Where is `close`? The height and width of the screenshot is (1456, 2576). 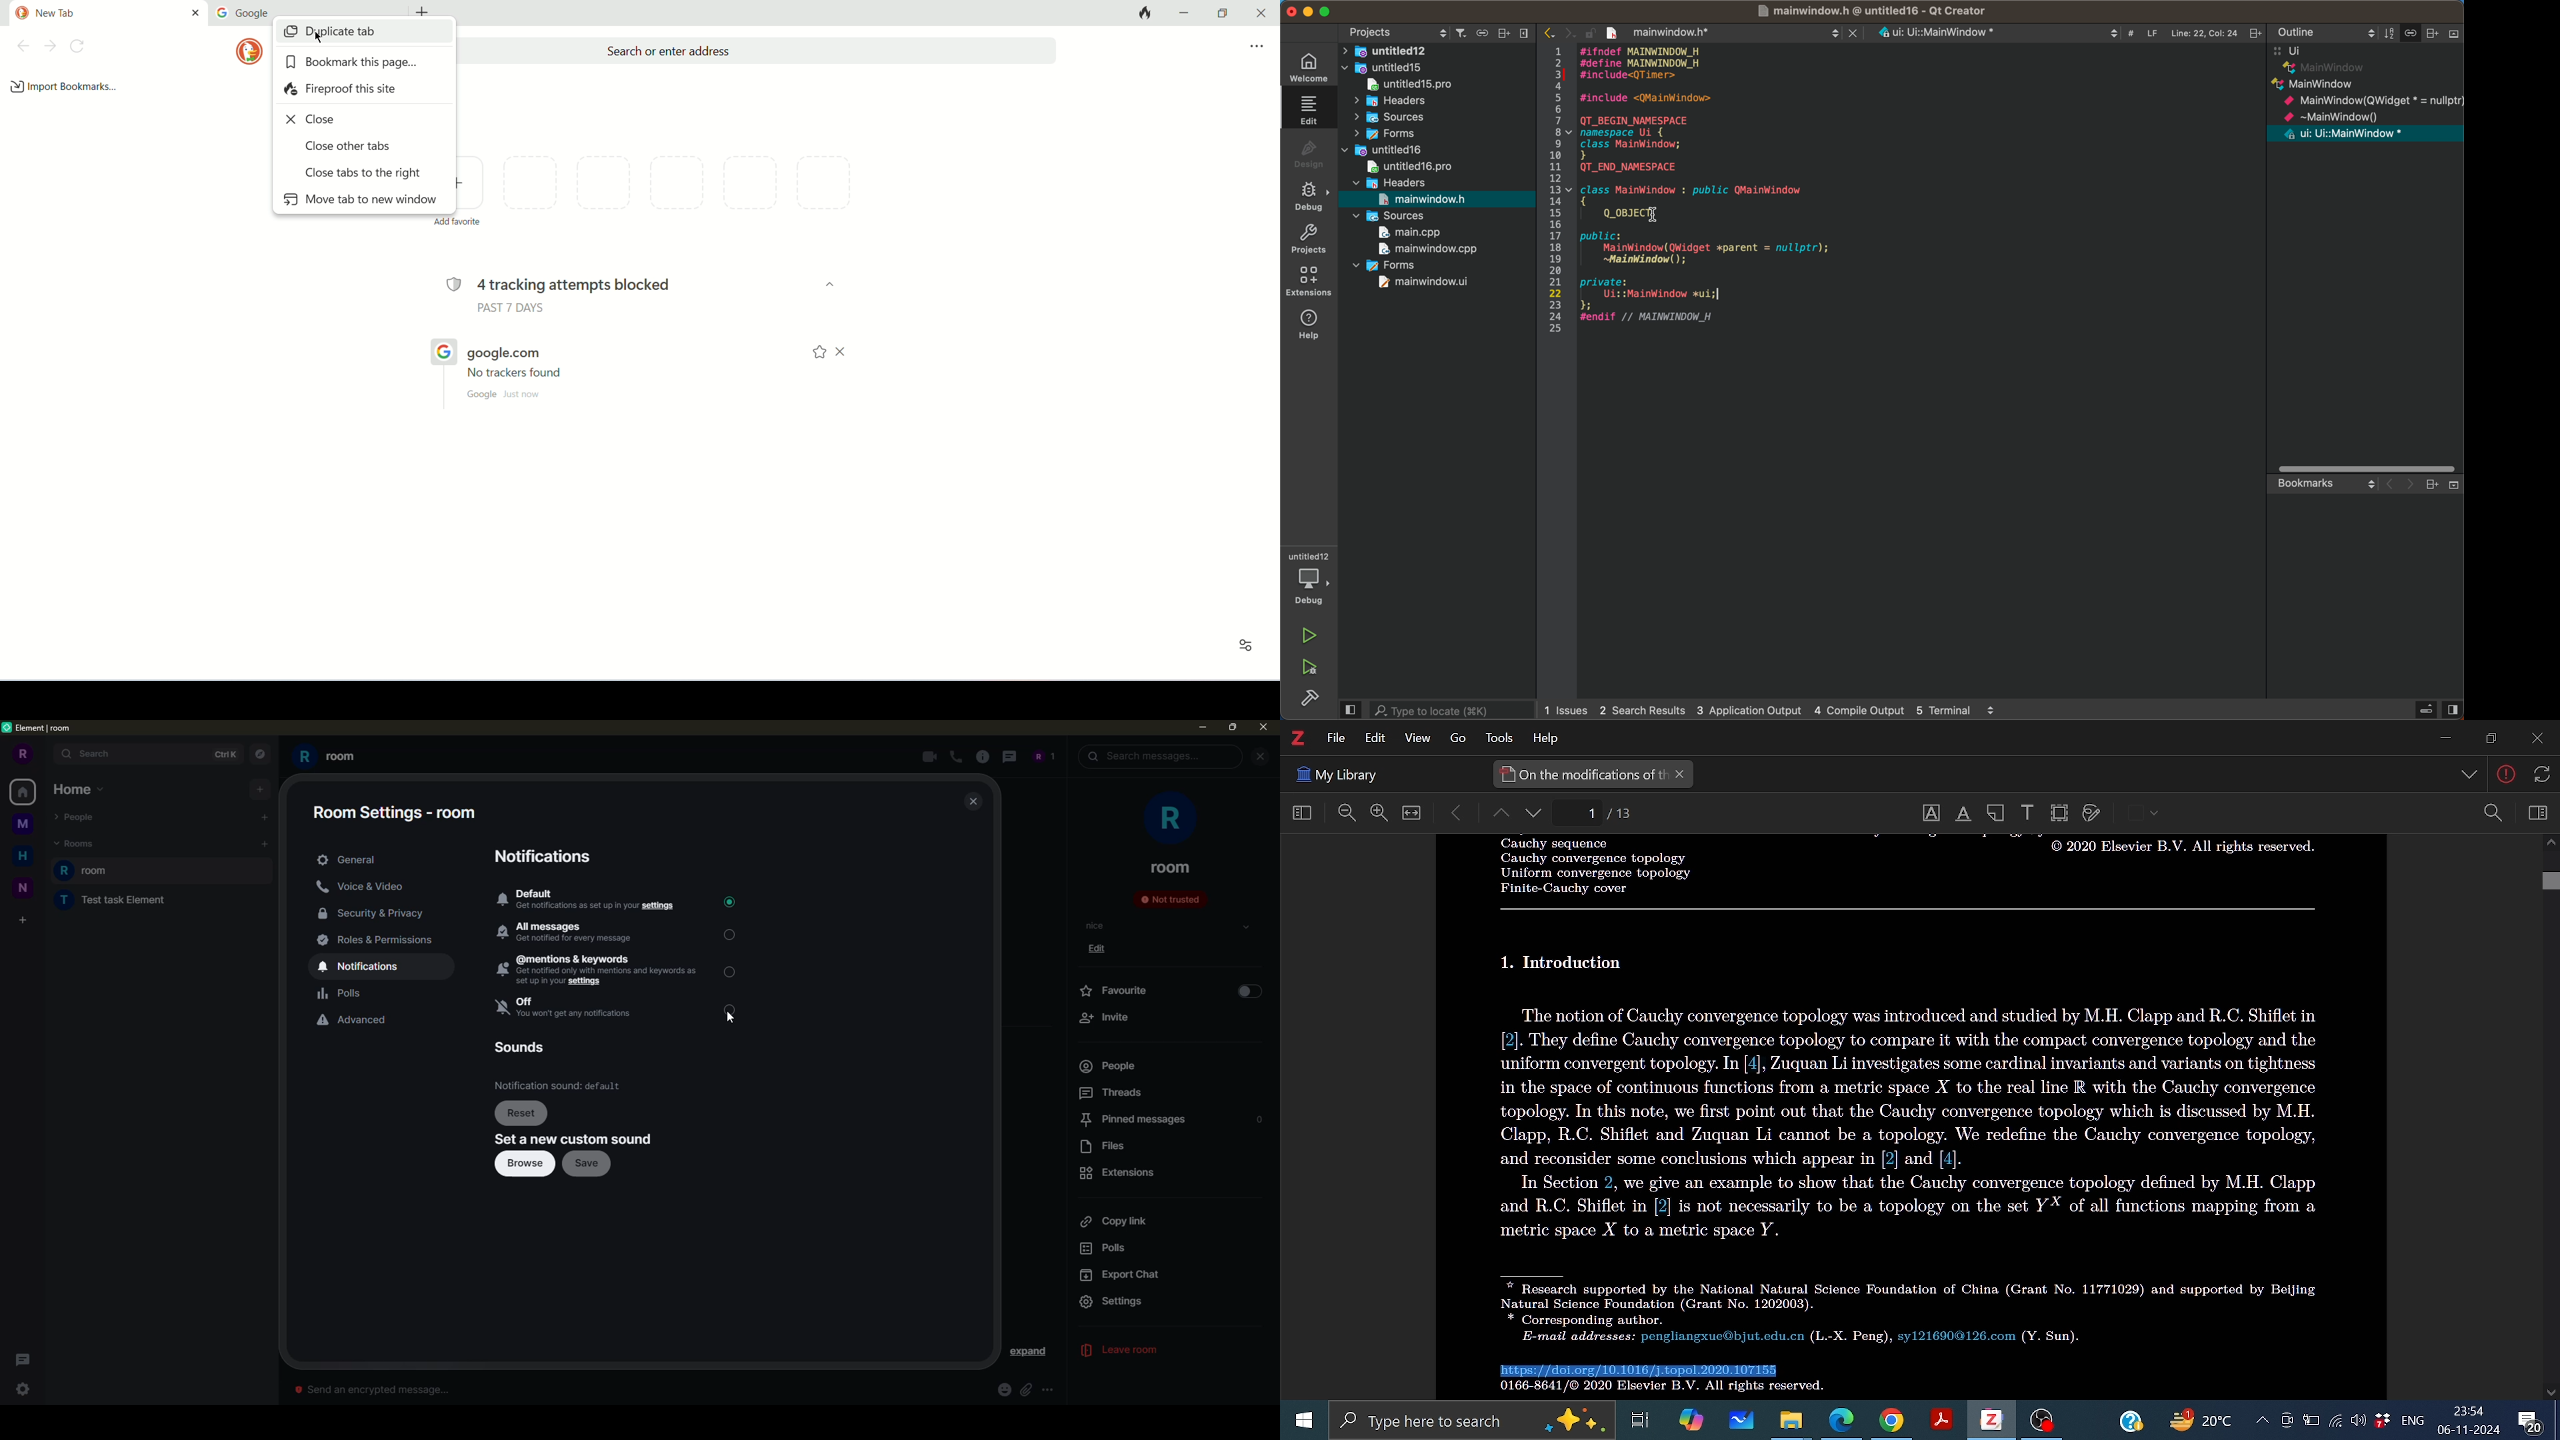
close is located at coordinates (845, 354).